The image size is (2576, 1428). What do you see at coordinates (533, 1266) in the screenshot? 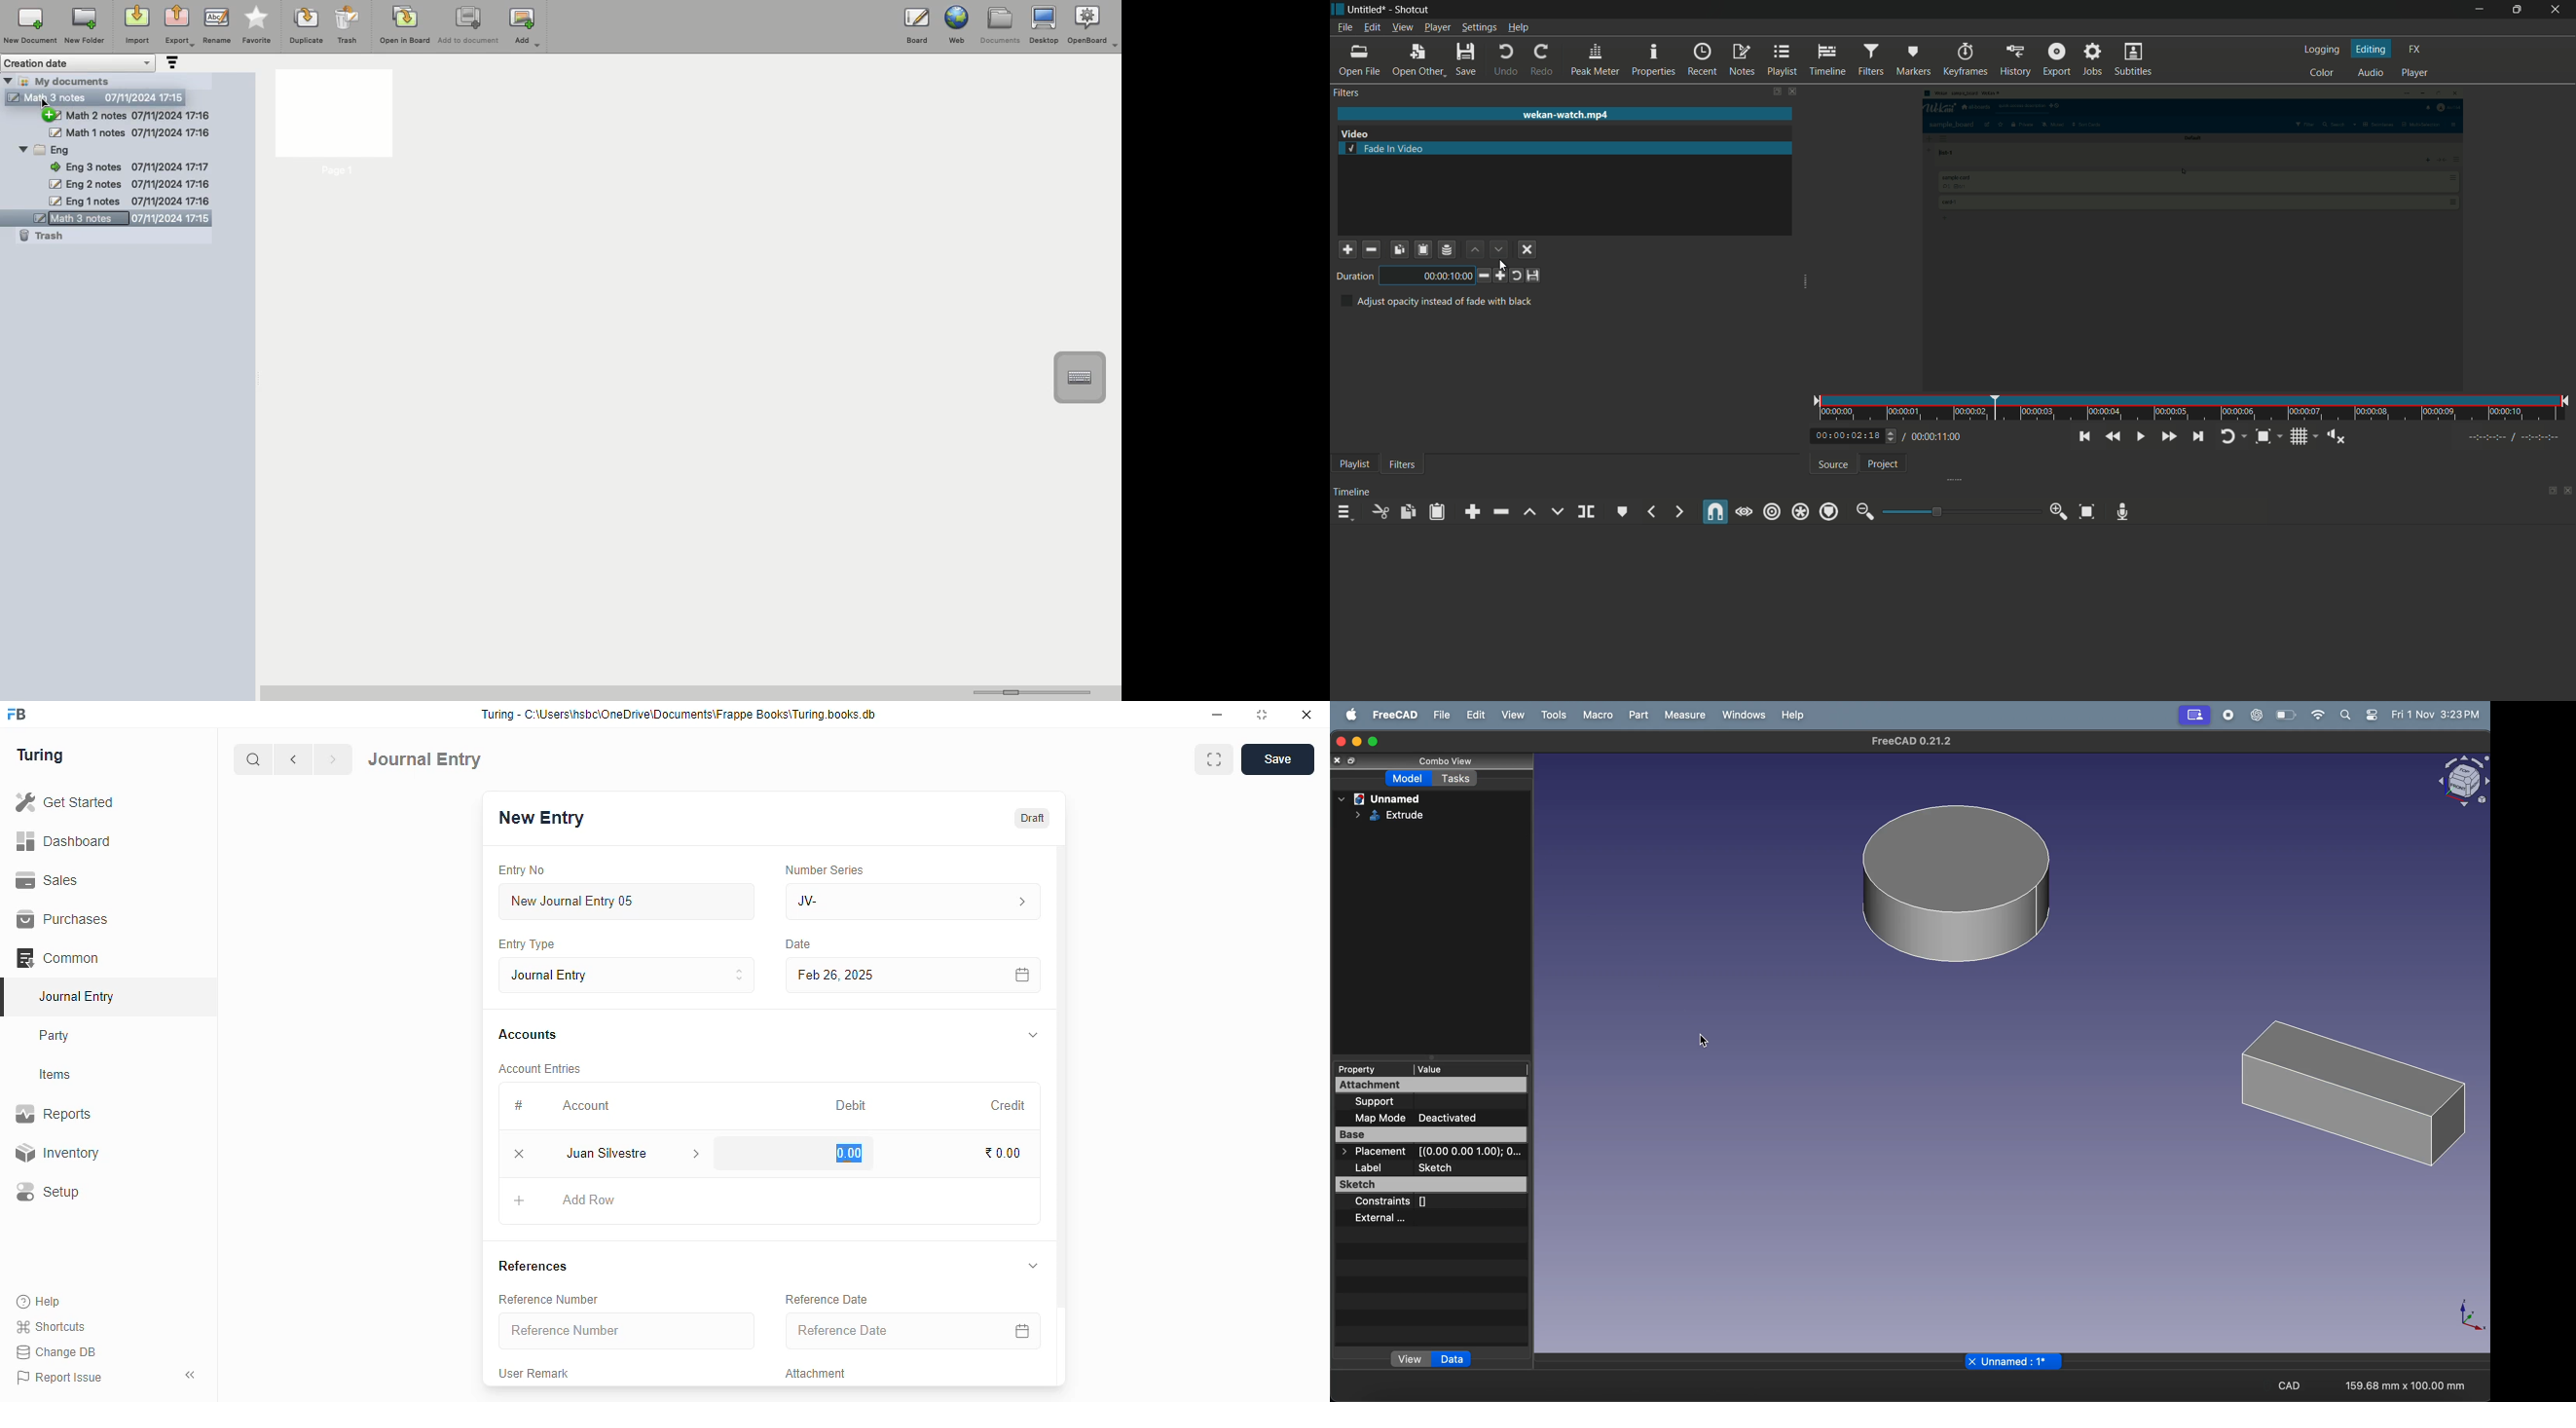
I see `references` at bounding box center [533, 1266].